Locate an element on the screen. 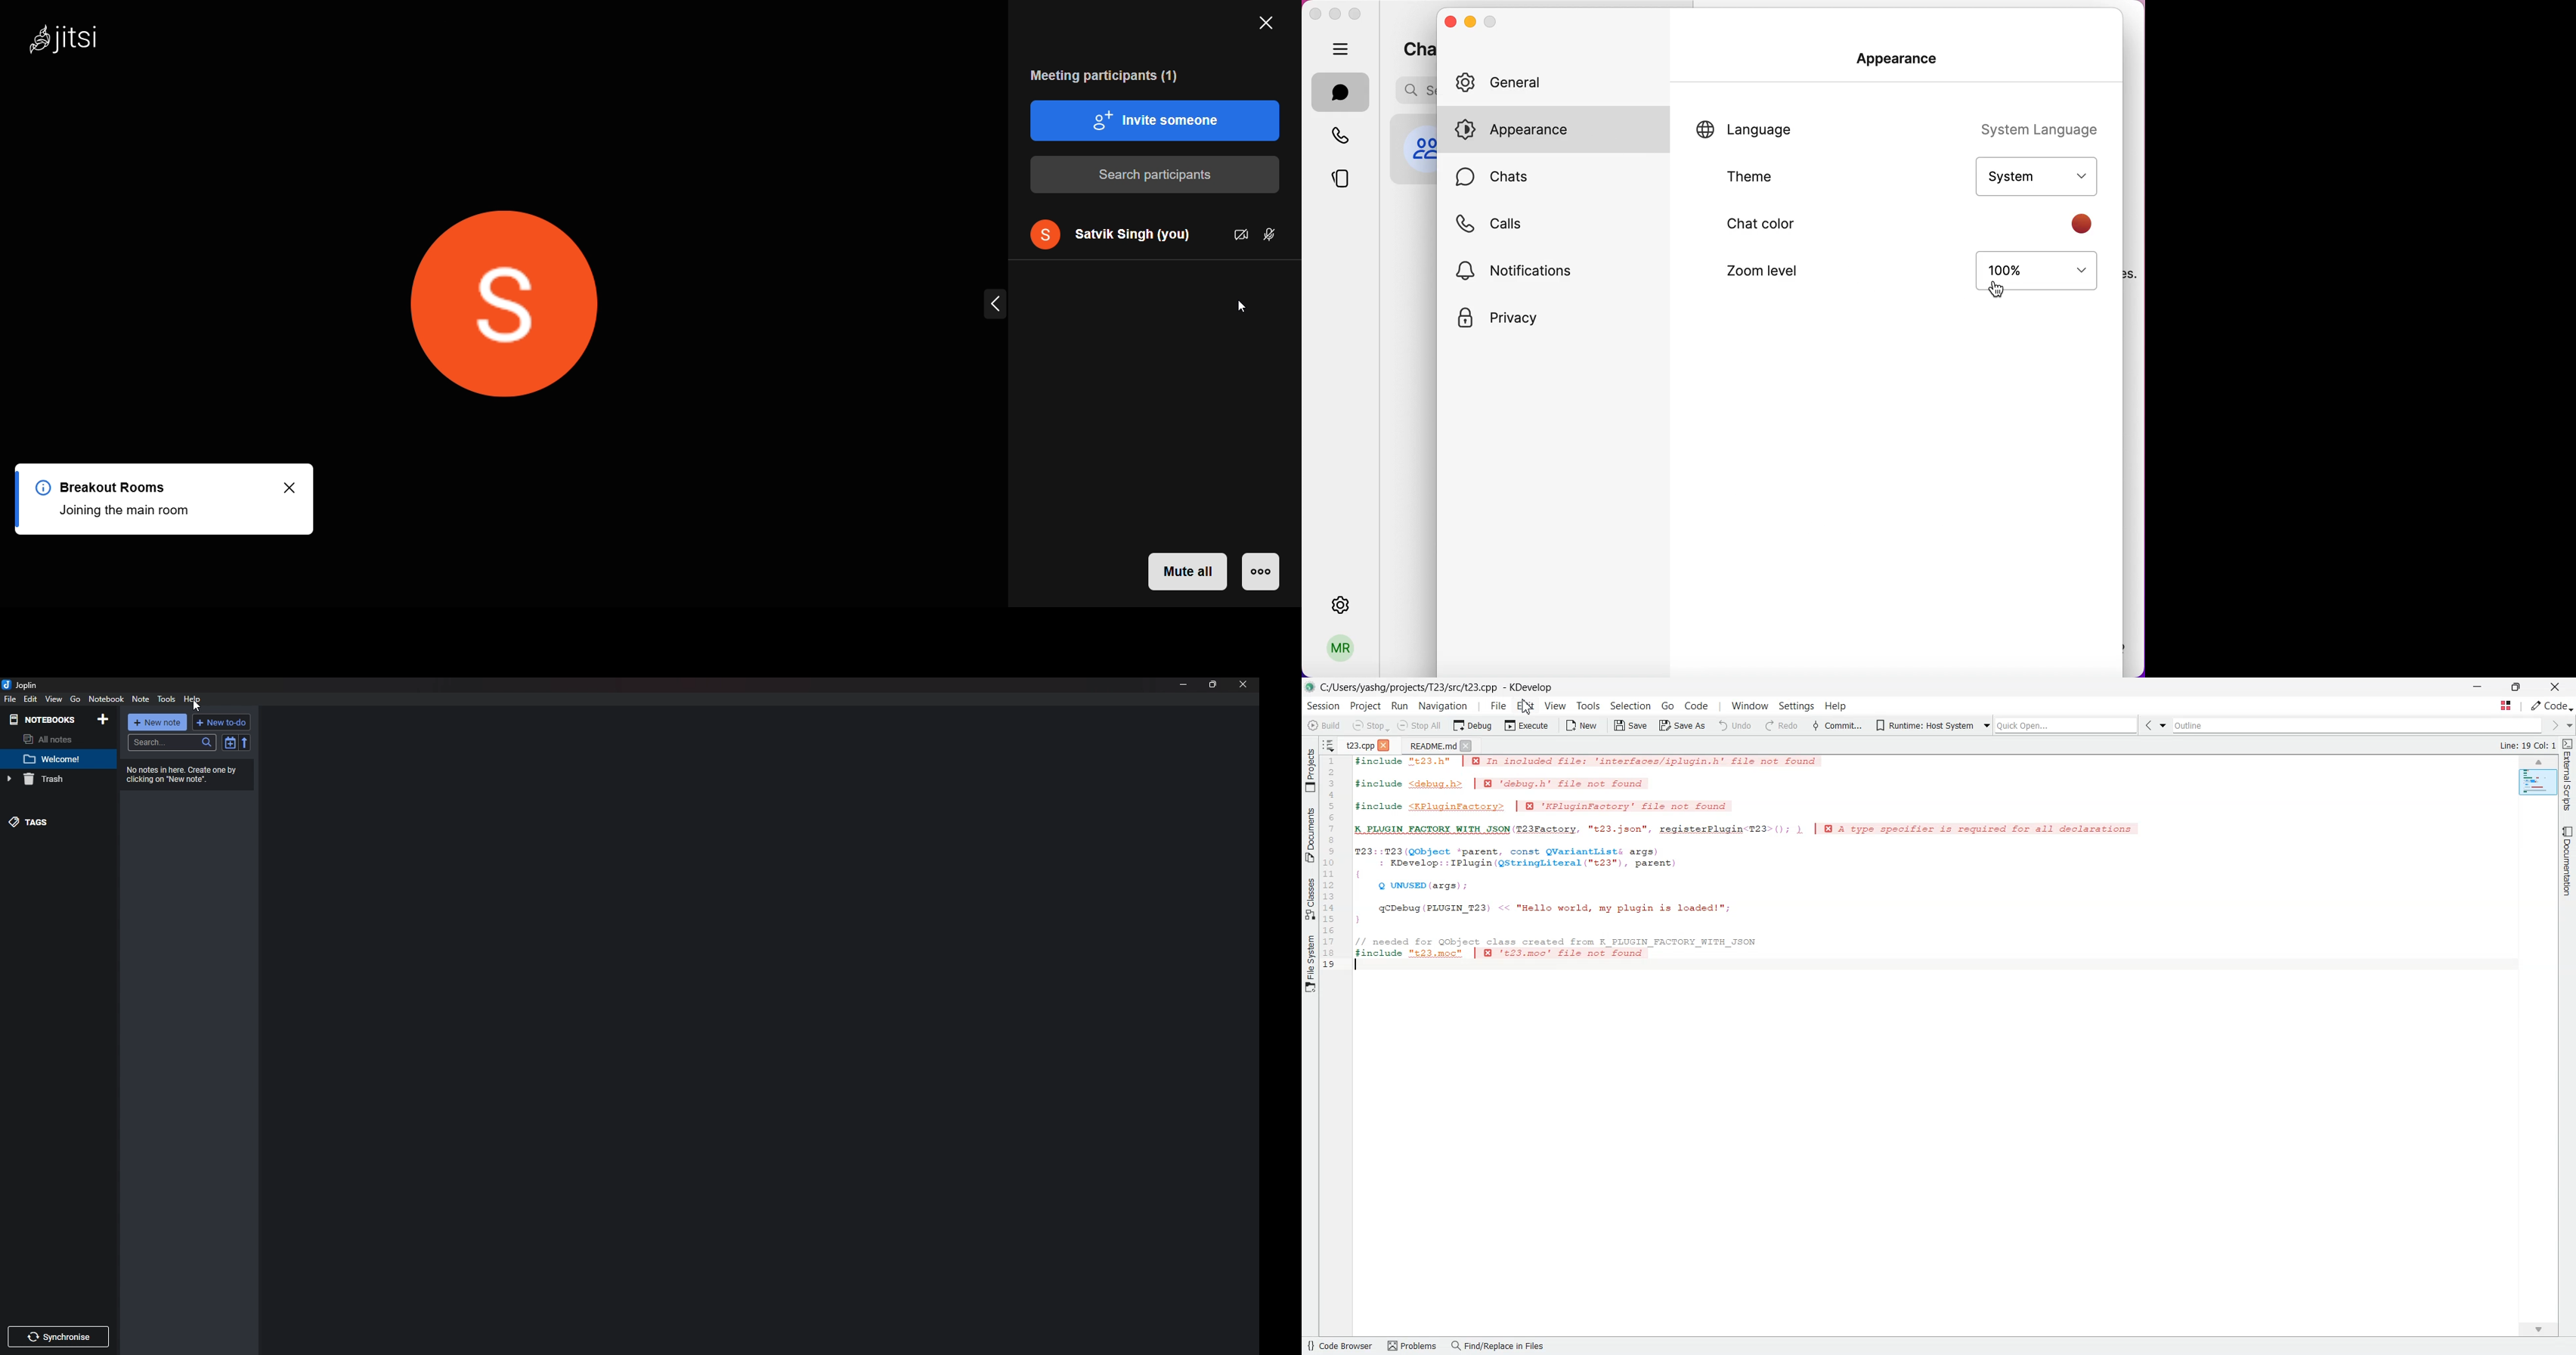  notifications is located at coordinates (1528, 272).